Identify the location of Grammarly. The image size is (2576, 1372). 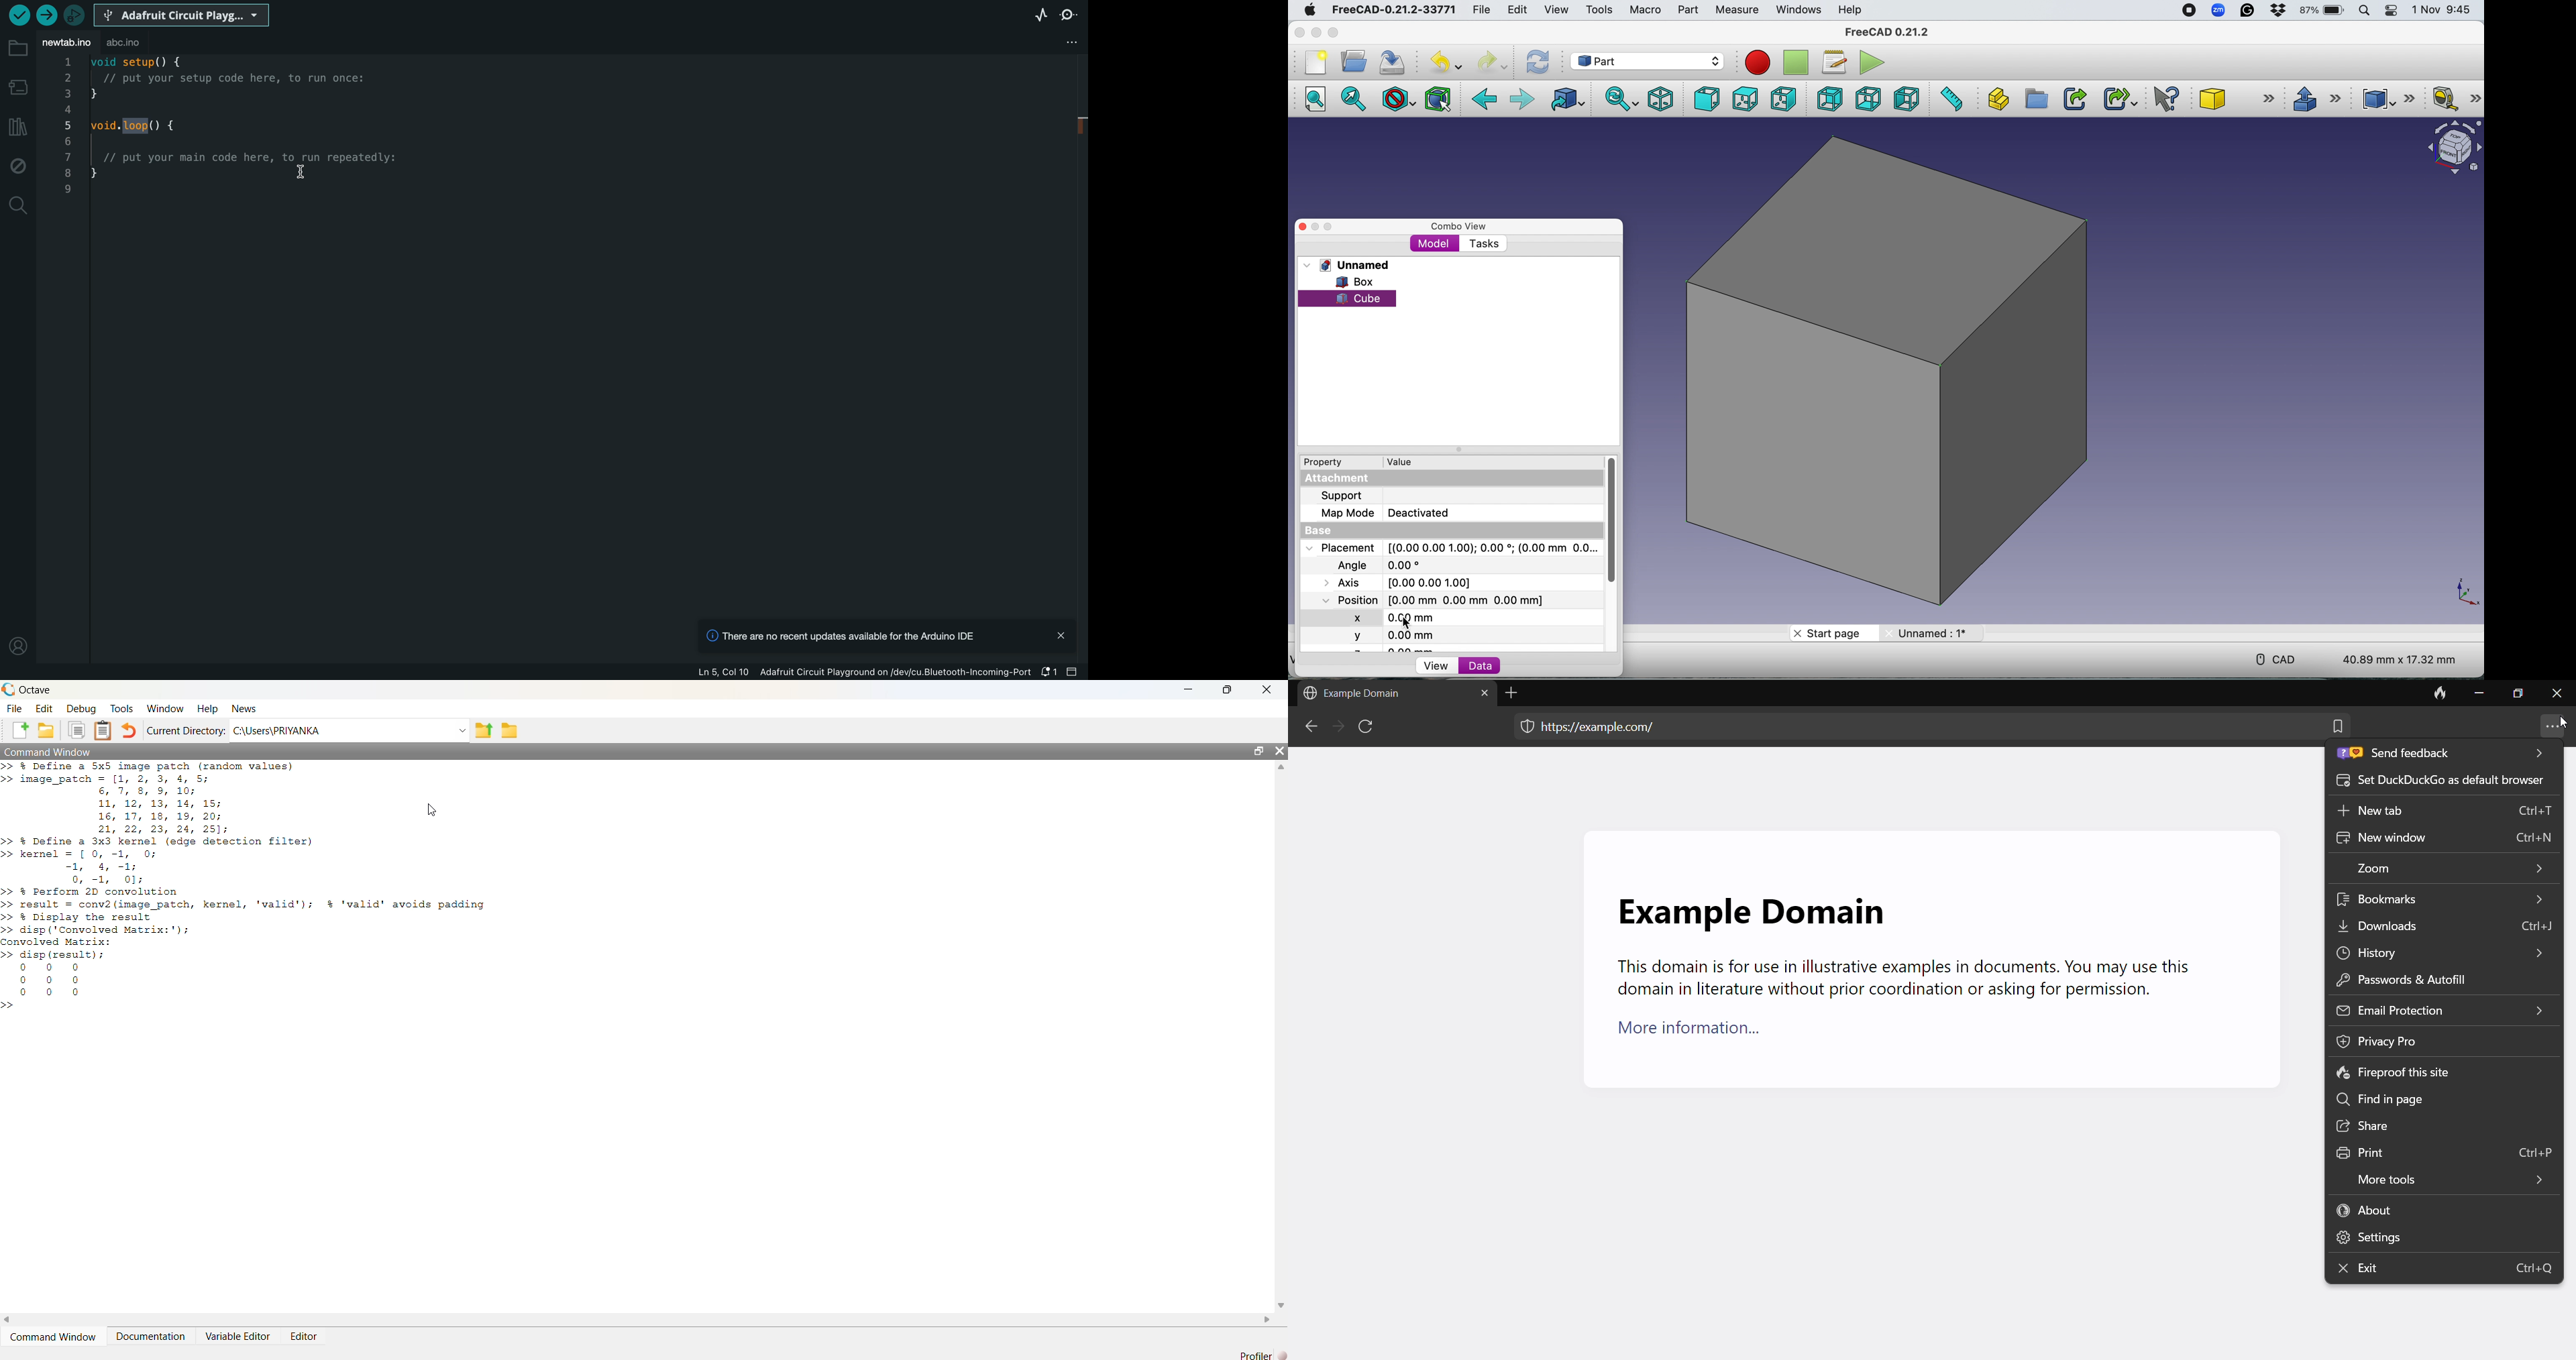
(2248, 10).